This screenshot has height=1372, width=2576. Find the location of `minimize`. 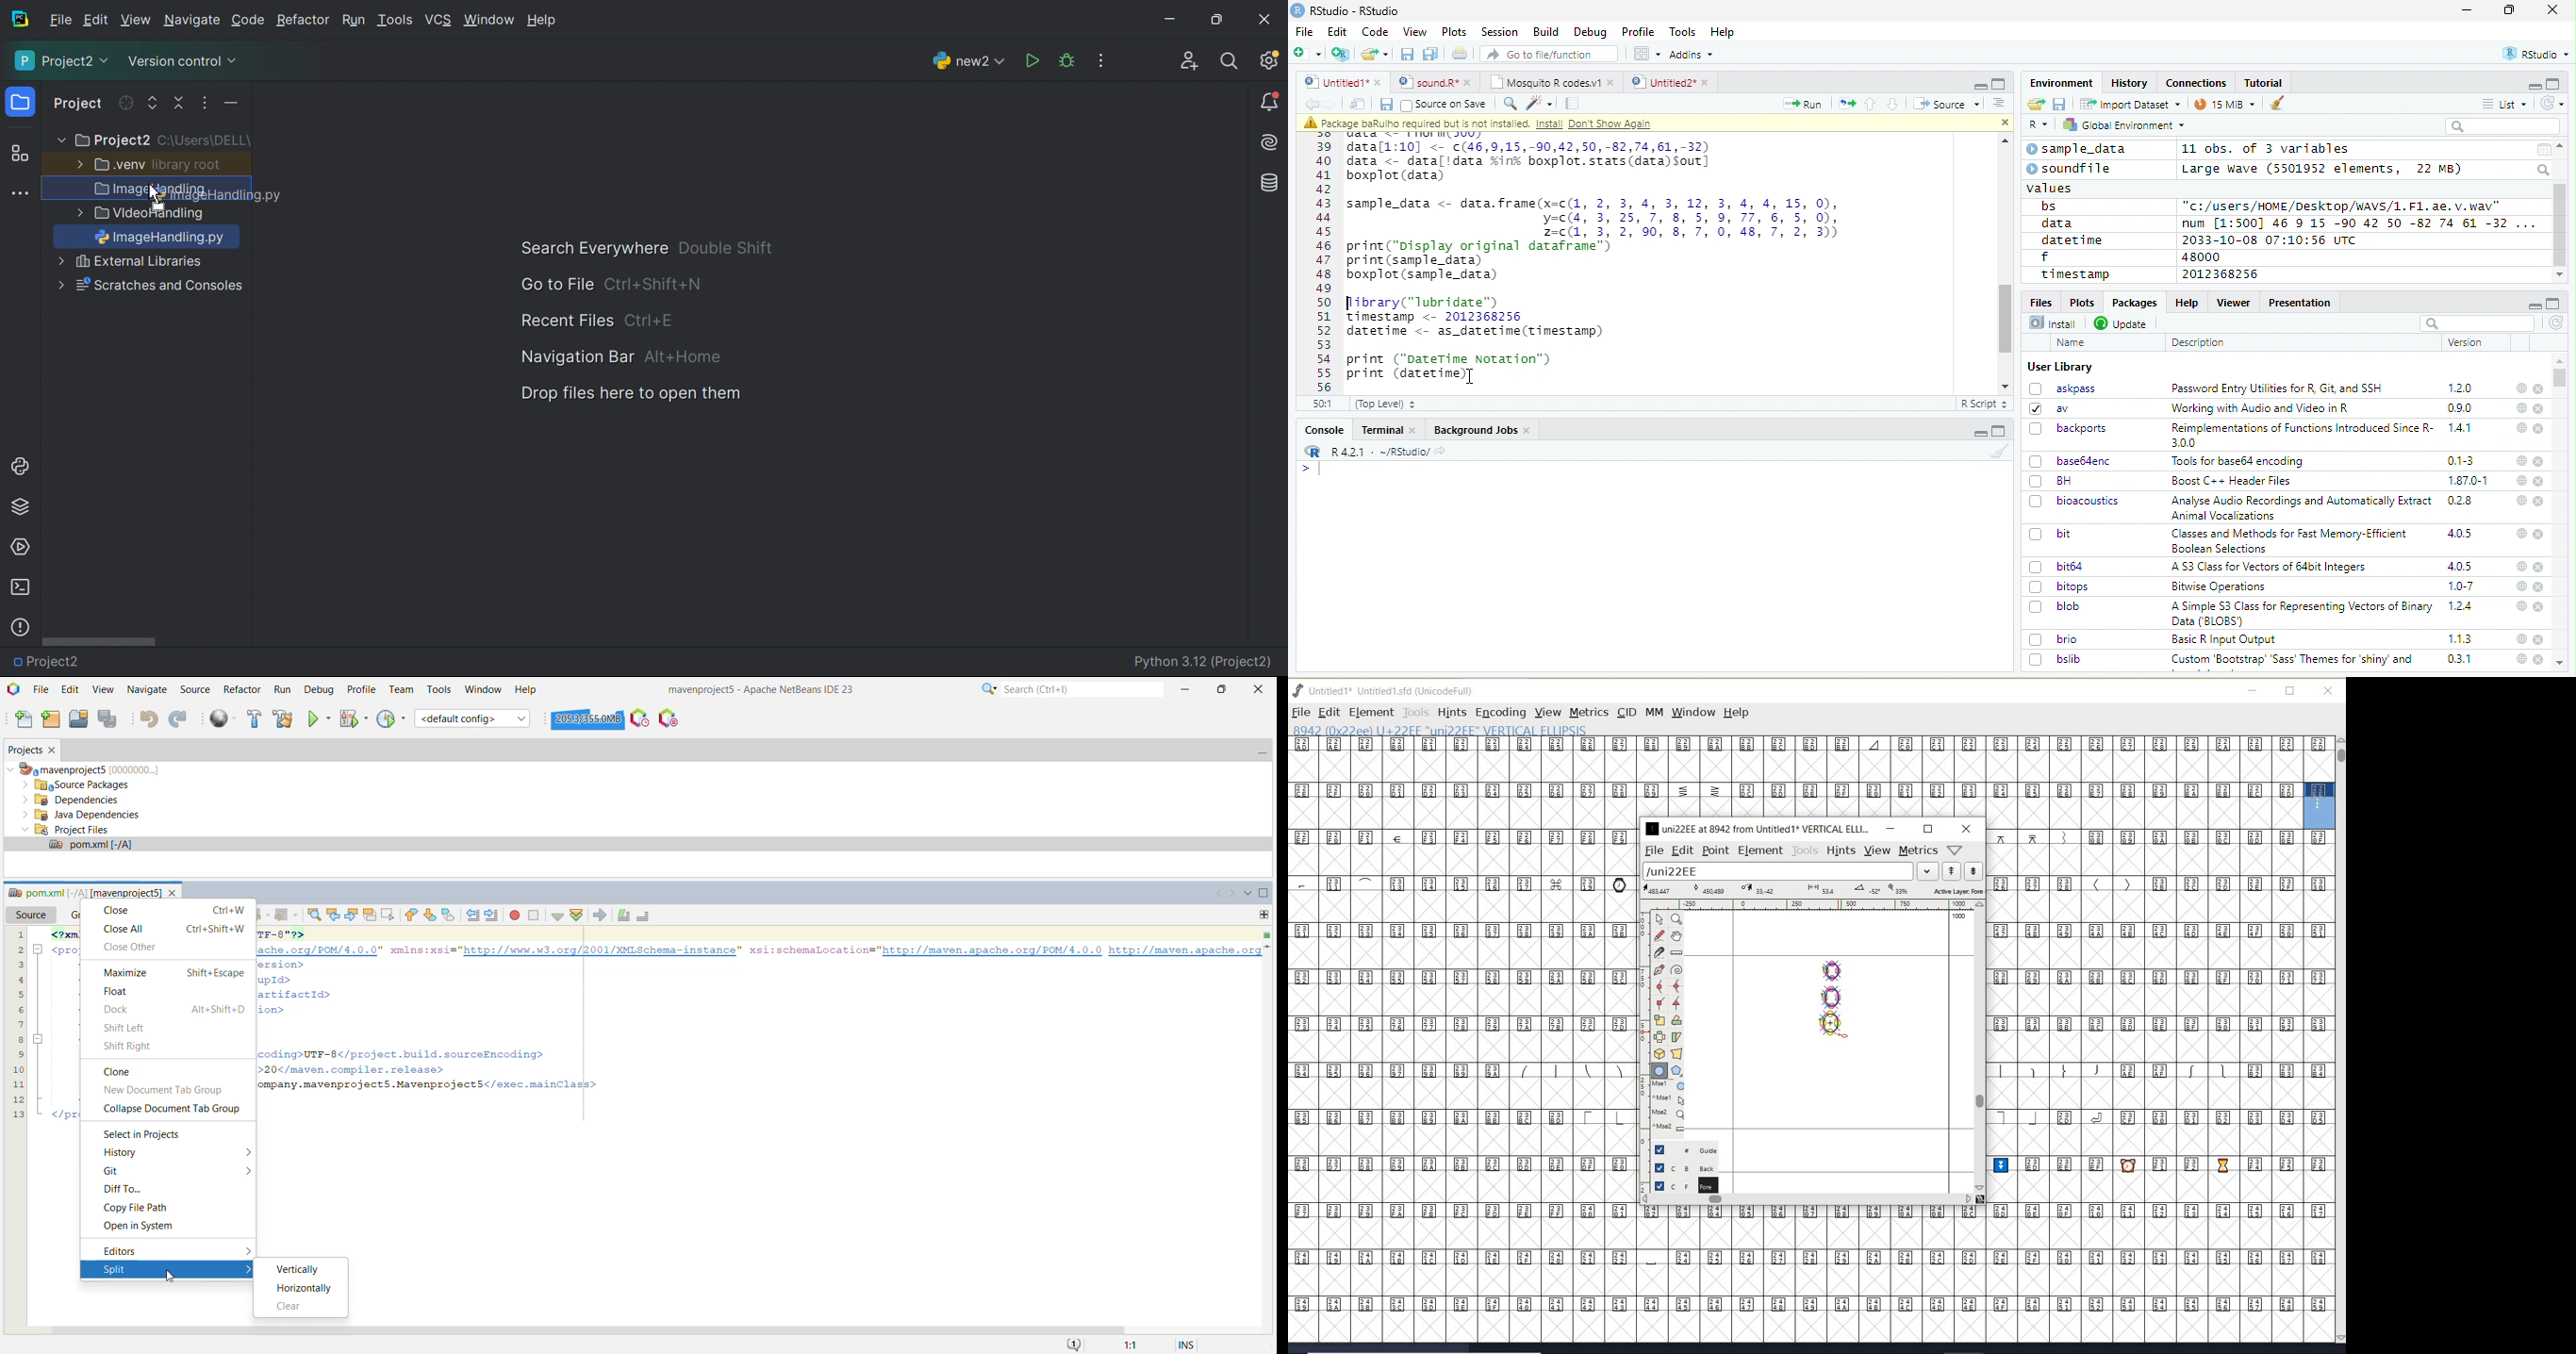

minimize is located at coordinates (2534, 85).